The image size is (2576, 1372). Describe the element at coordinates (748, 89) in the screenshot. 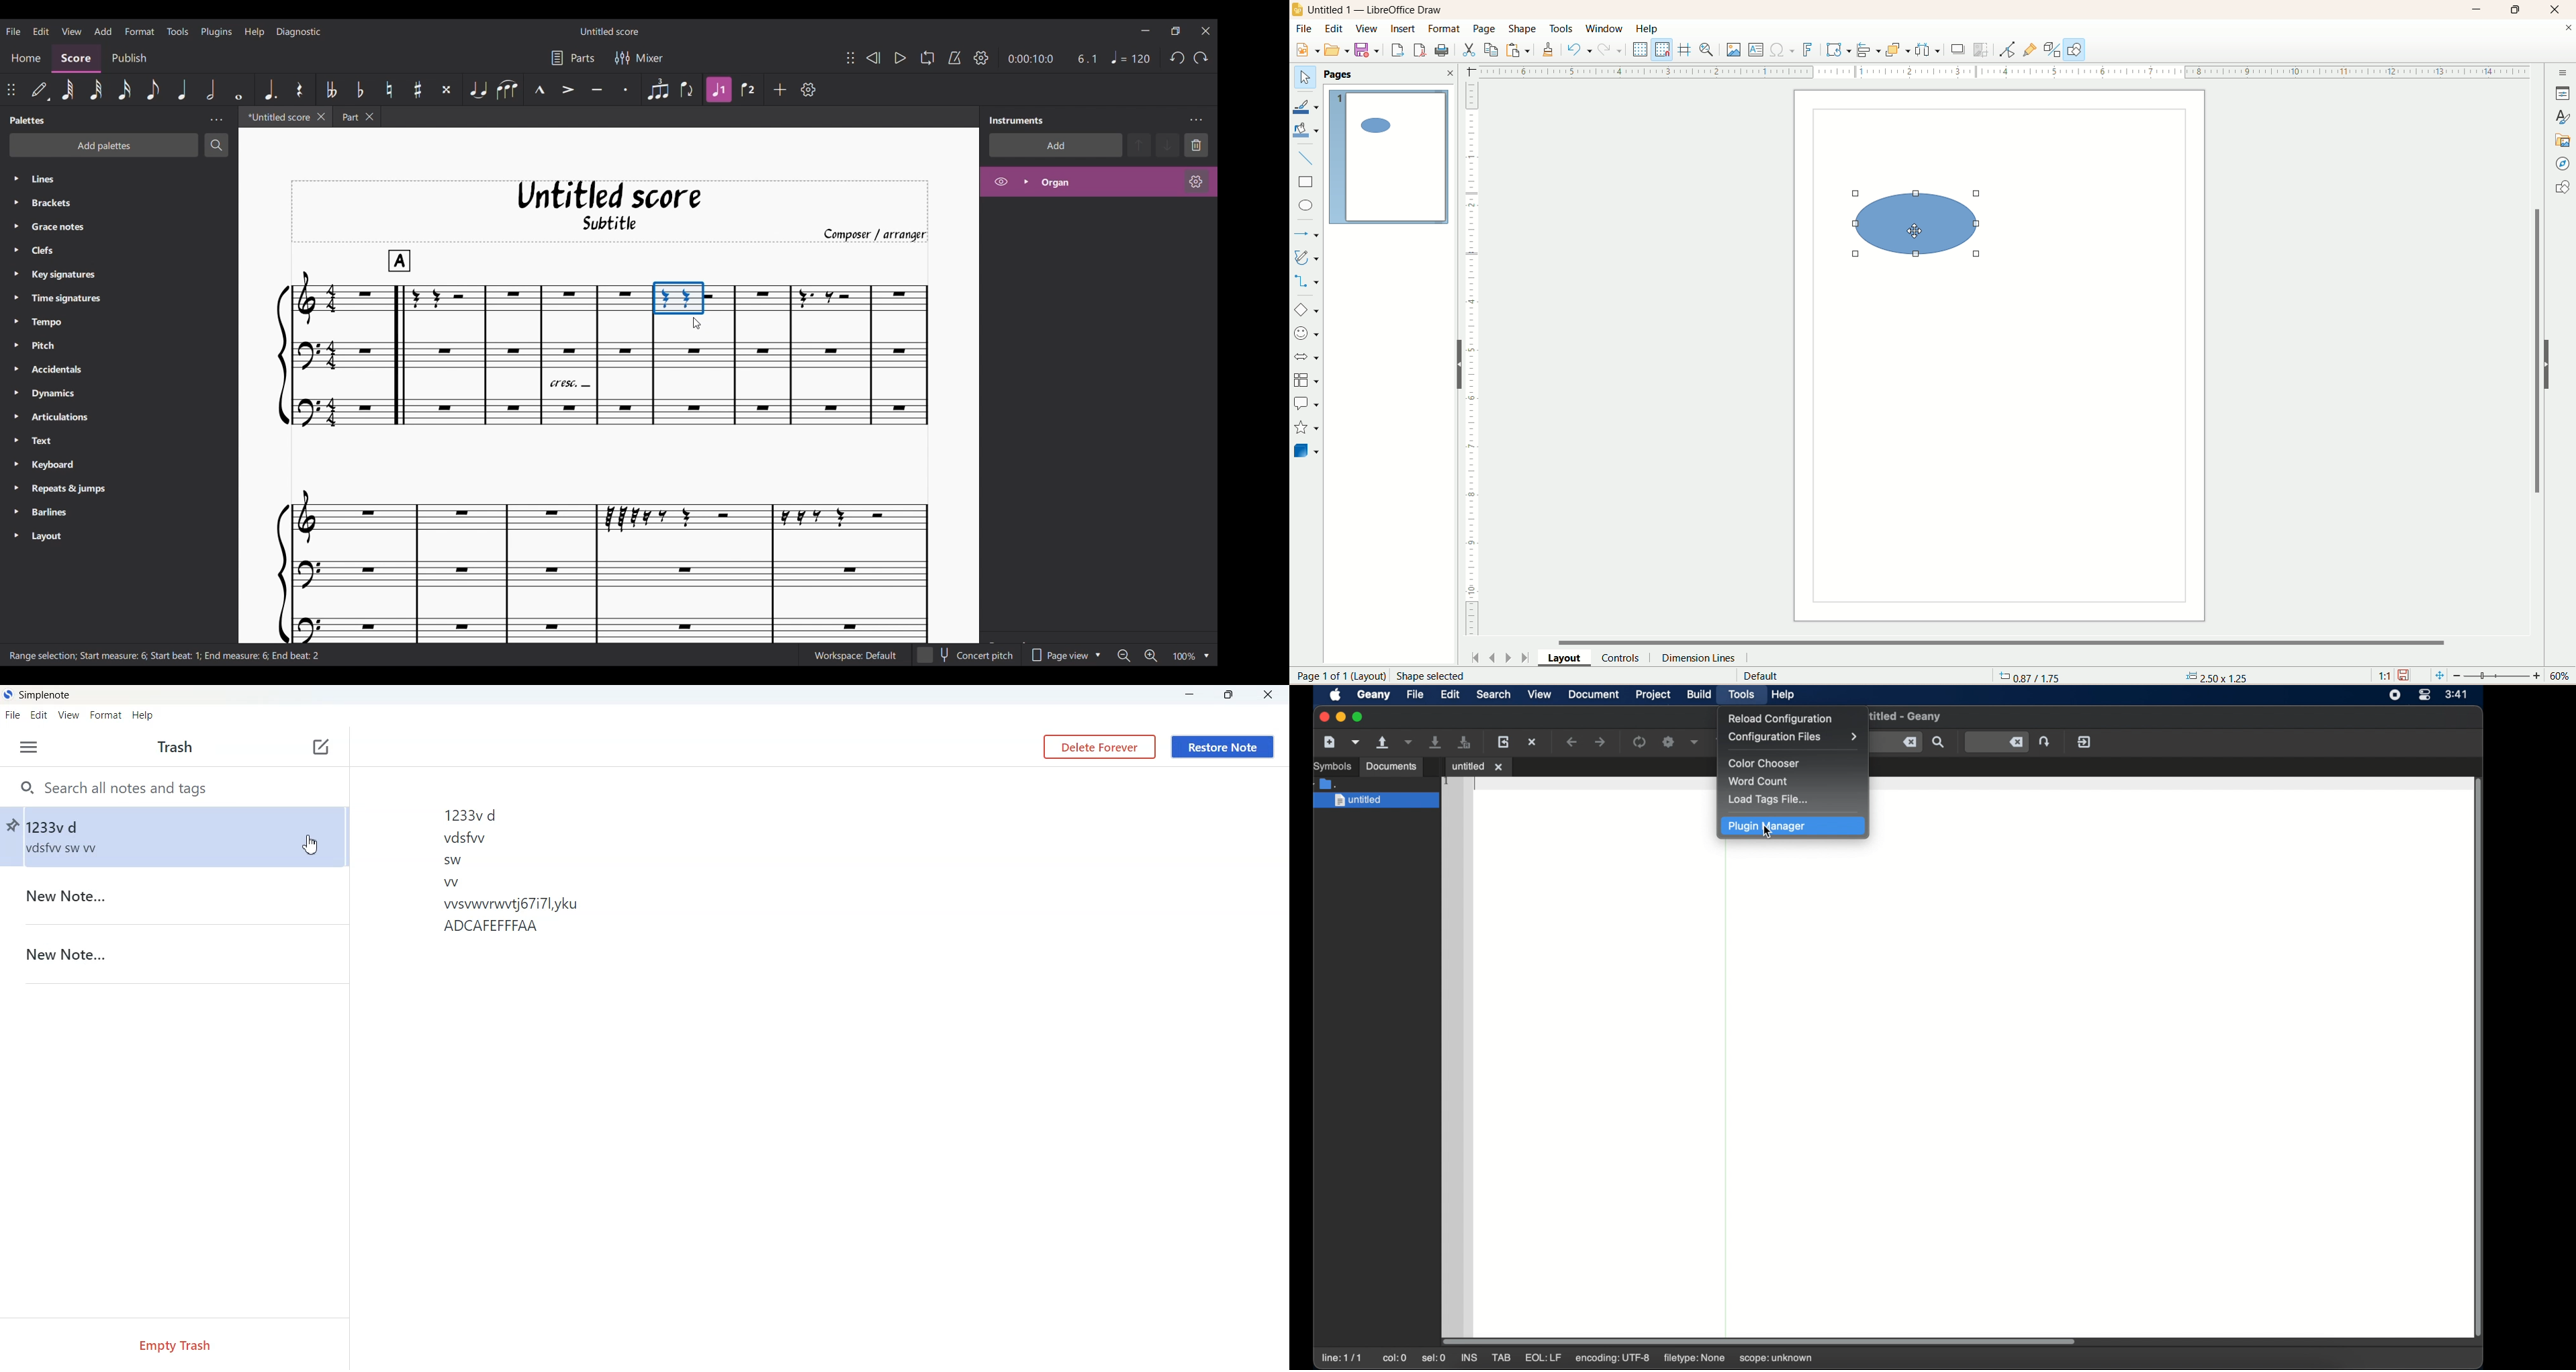

I see `Voice 2` at that location.